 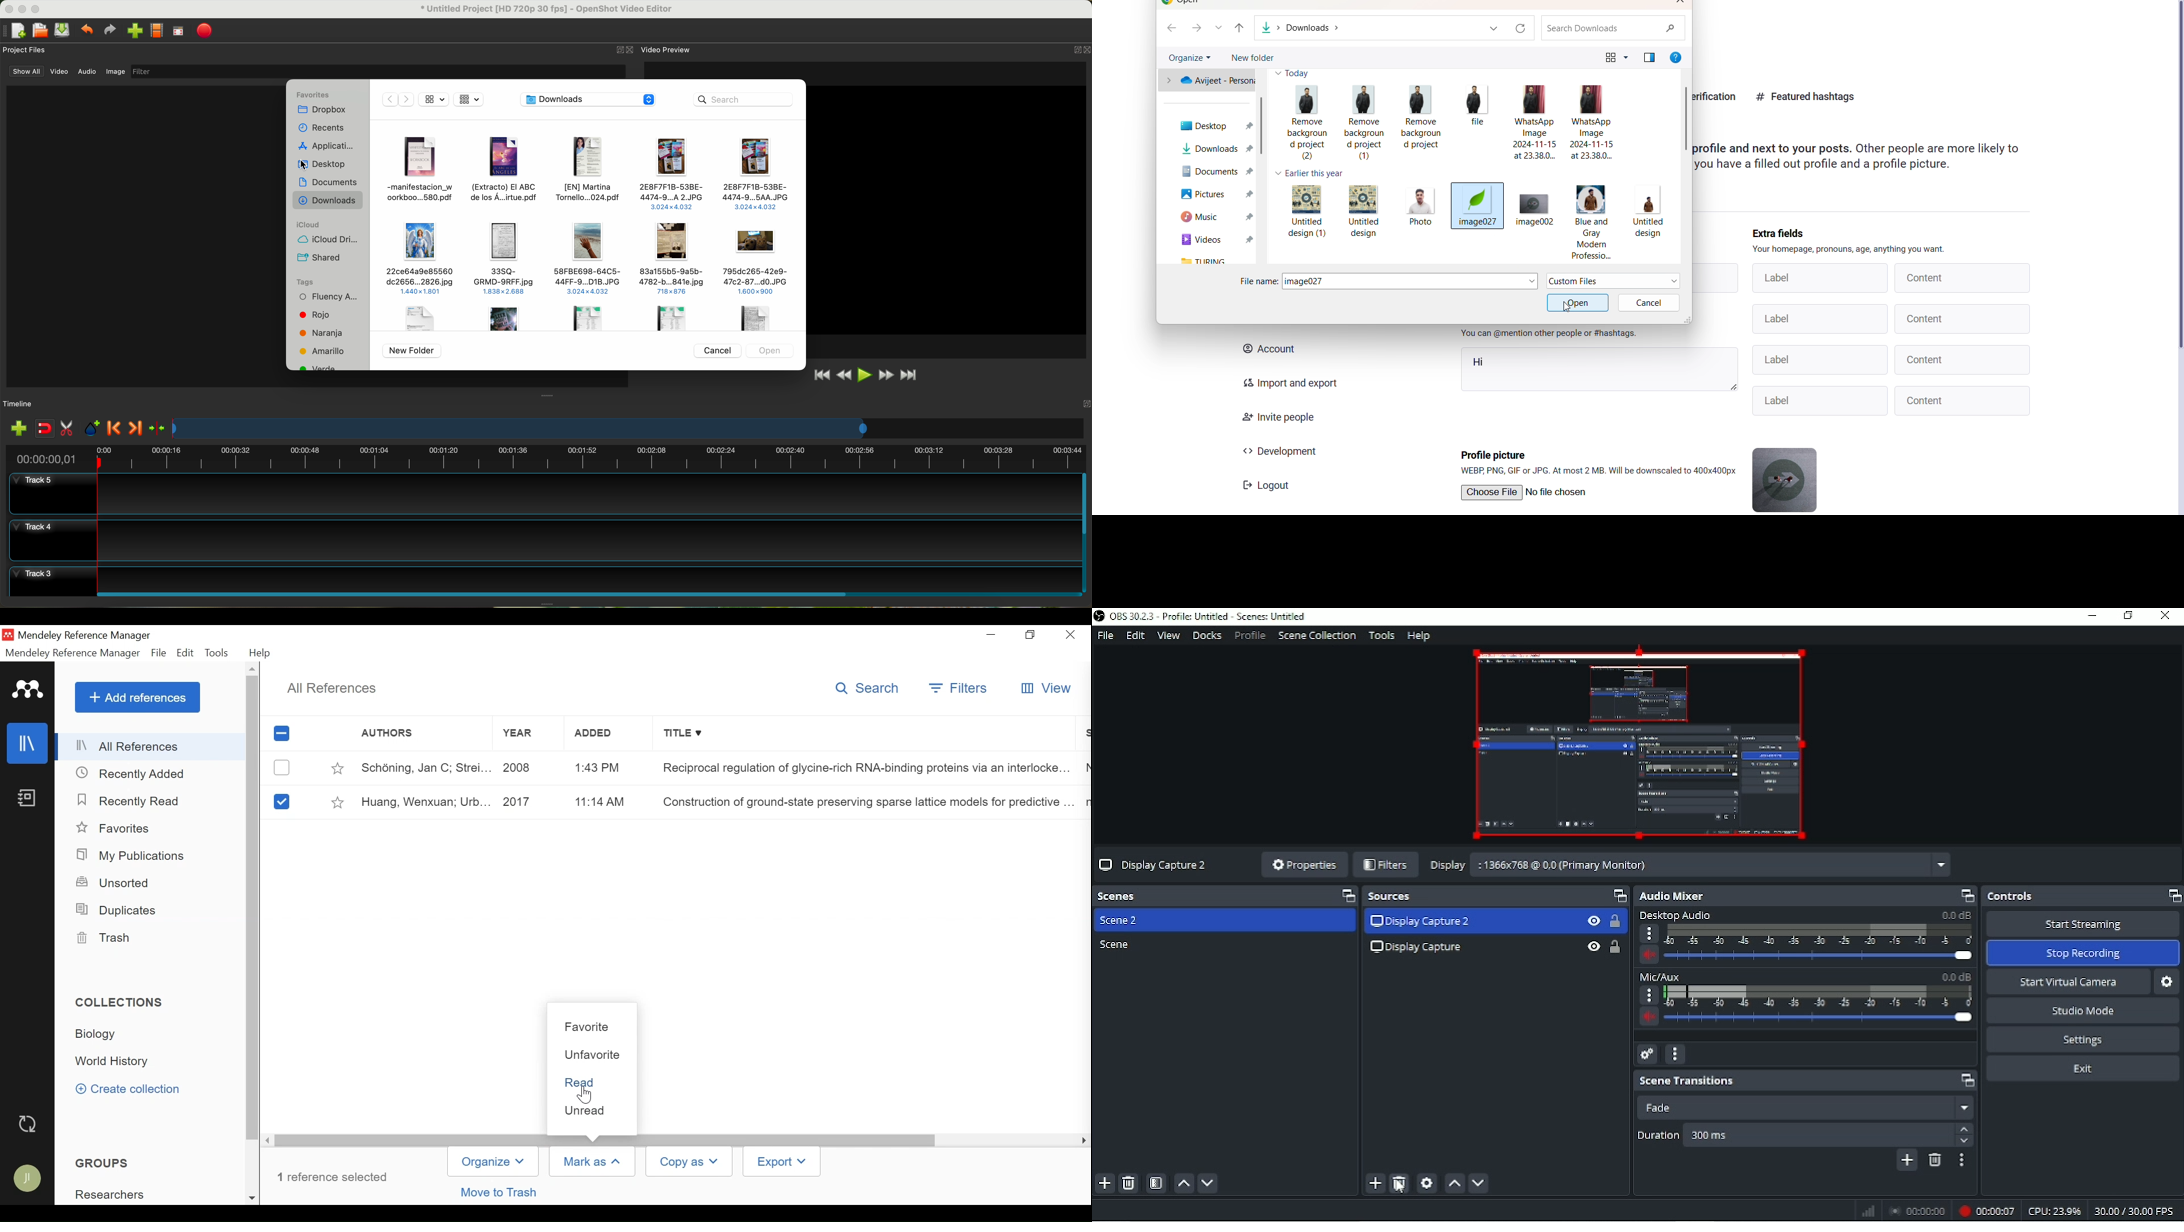 What do you see at coordinates (108, 1163) in the screenshot?
I see `GROUPS` at bounding box center [108, 1163].